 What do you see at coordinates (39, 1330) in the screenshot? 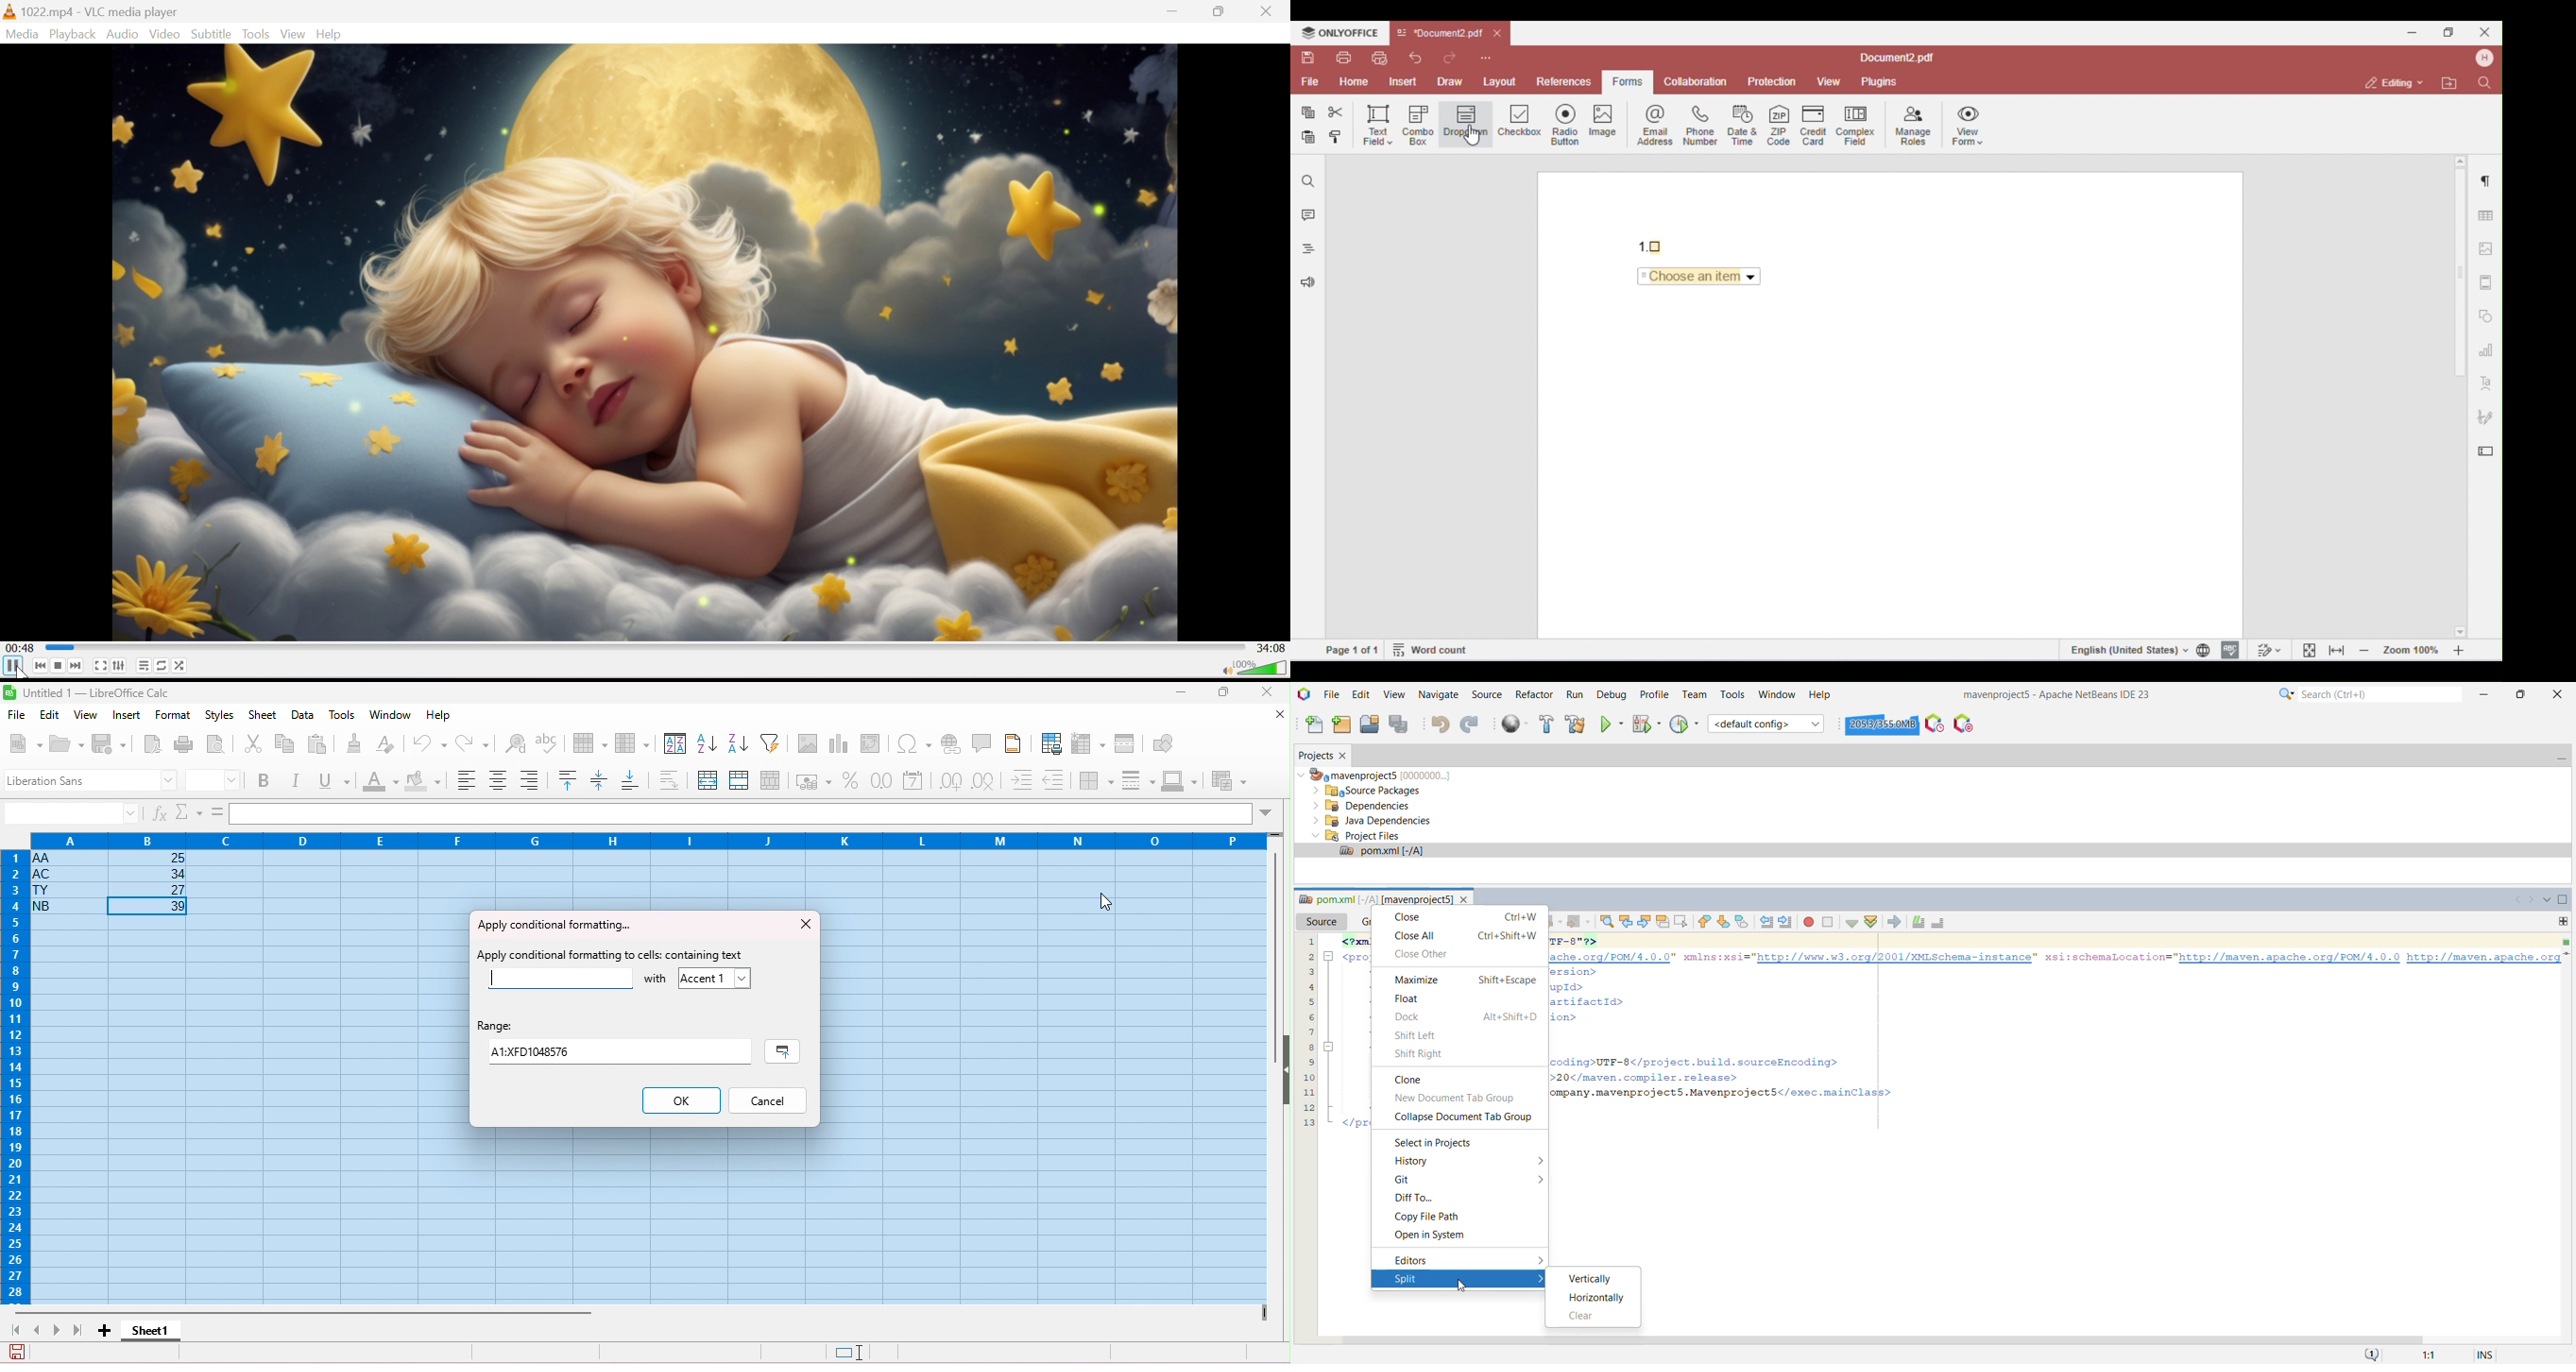
I see `previous sheet` at bounding box center [39, 1330].